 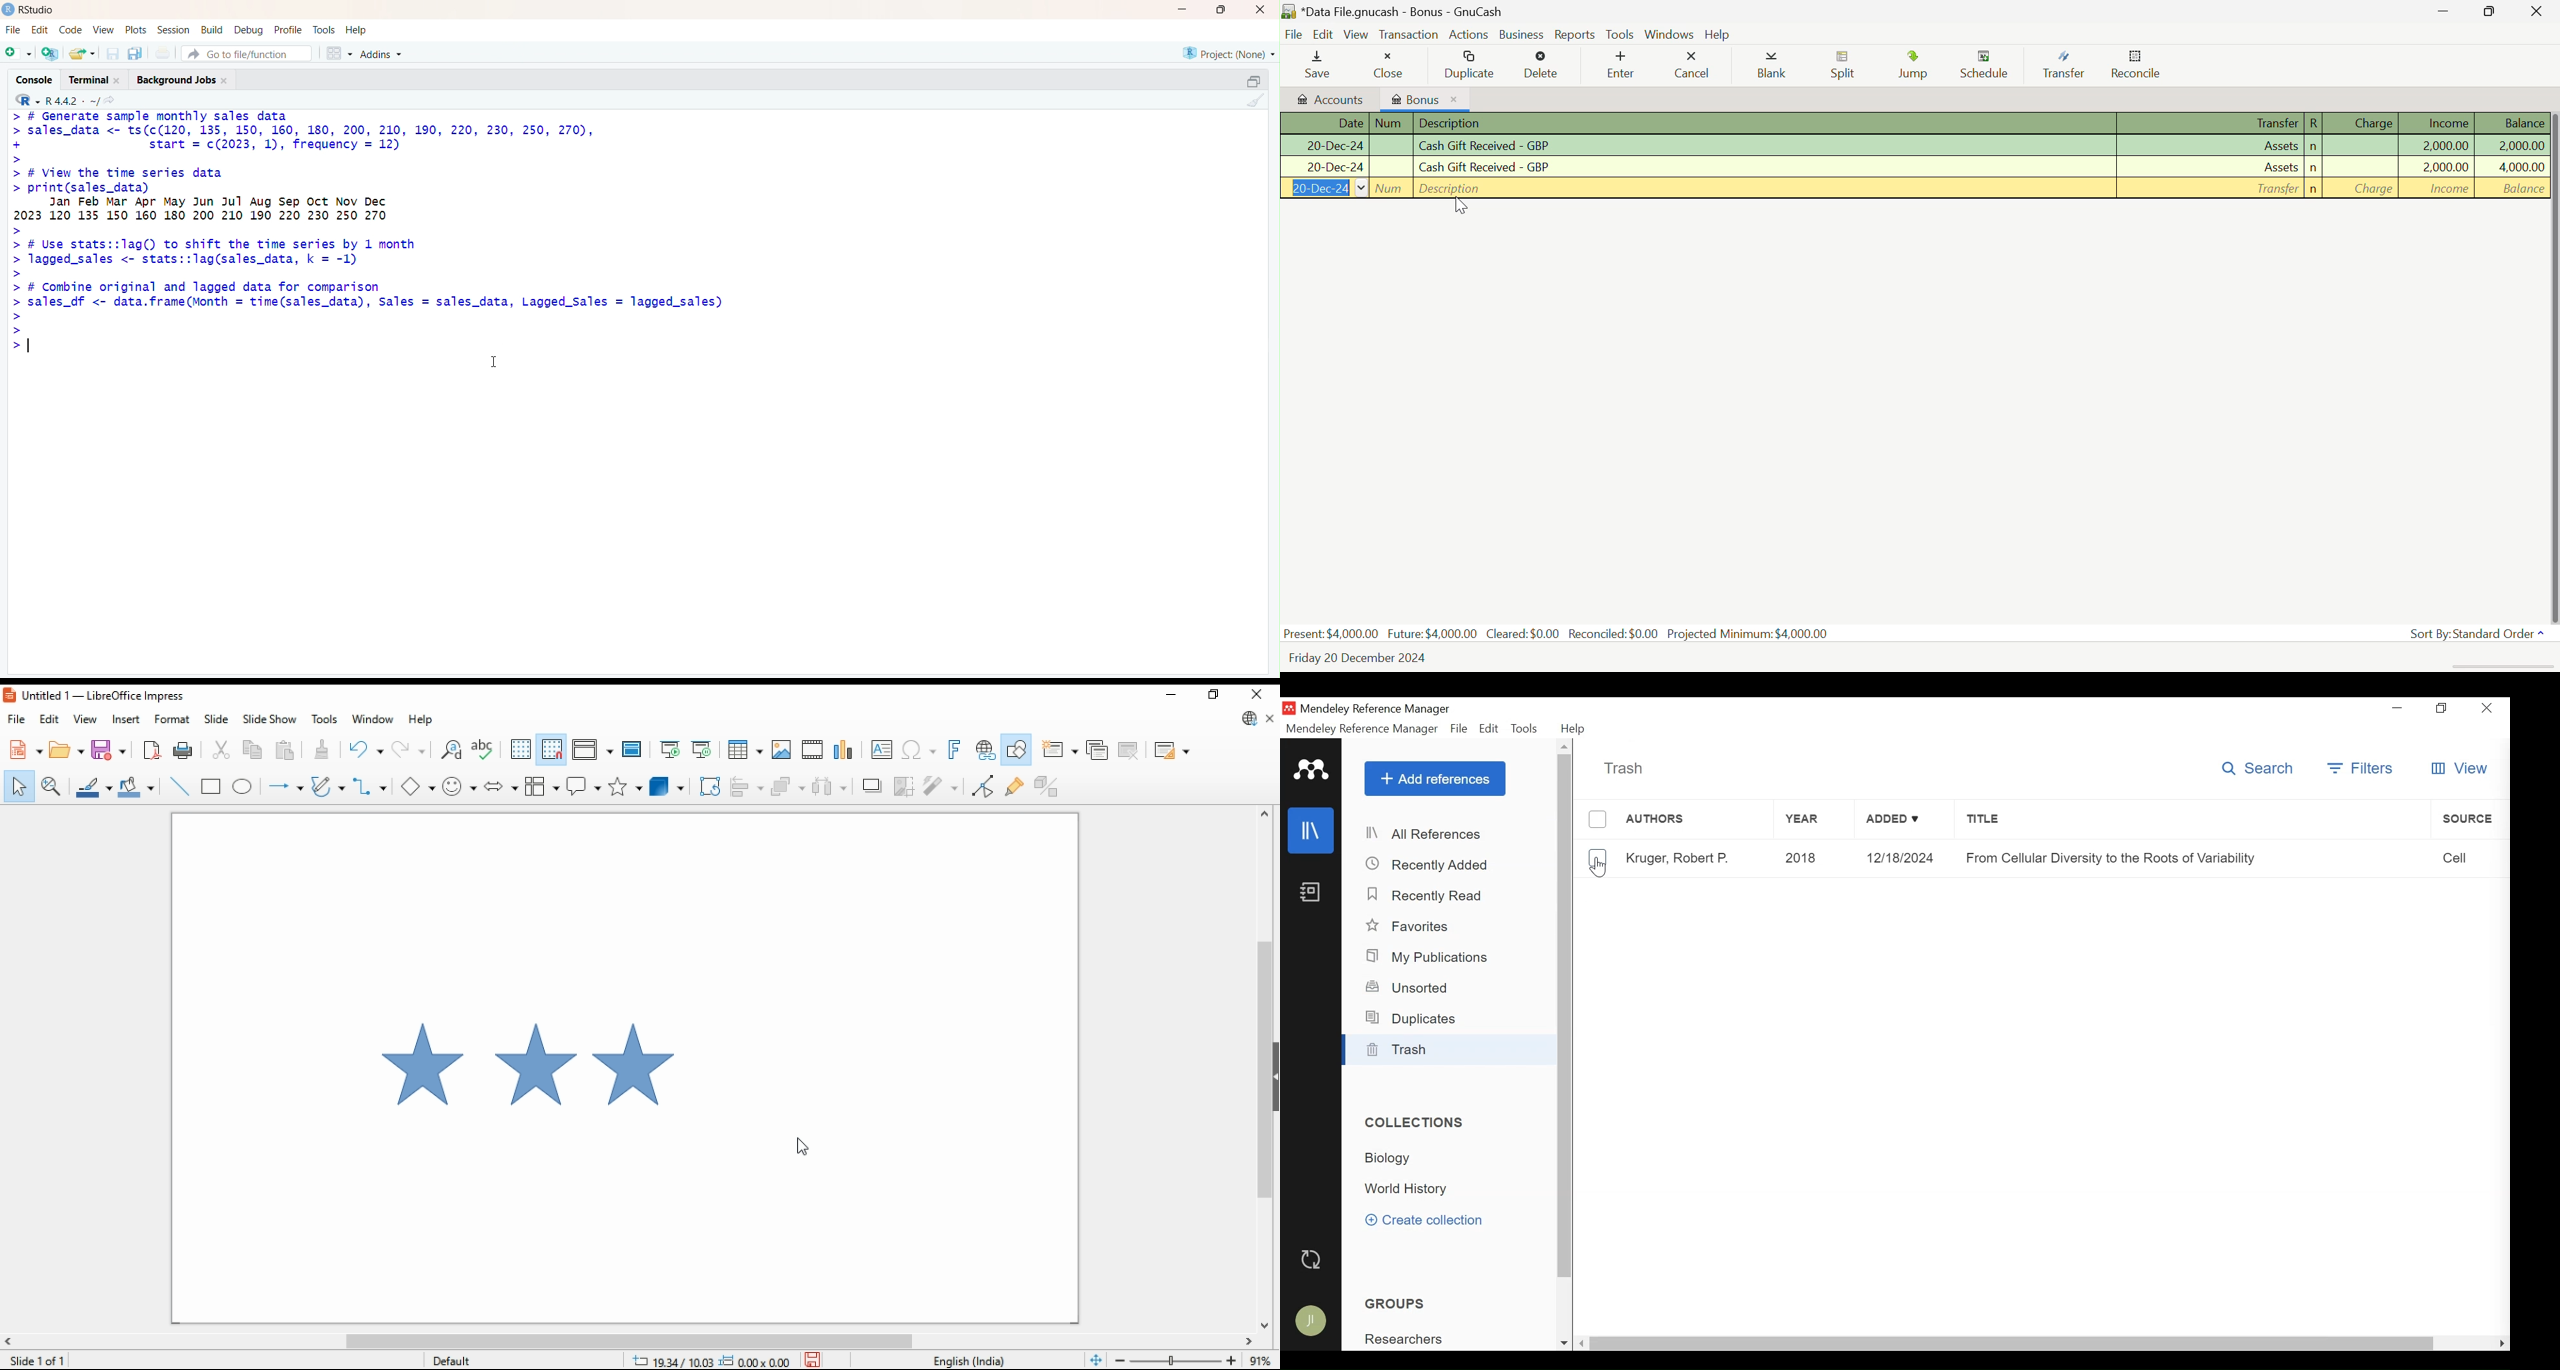 I want to click on Sync, so click(x=1313, y=1259).